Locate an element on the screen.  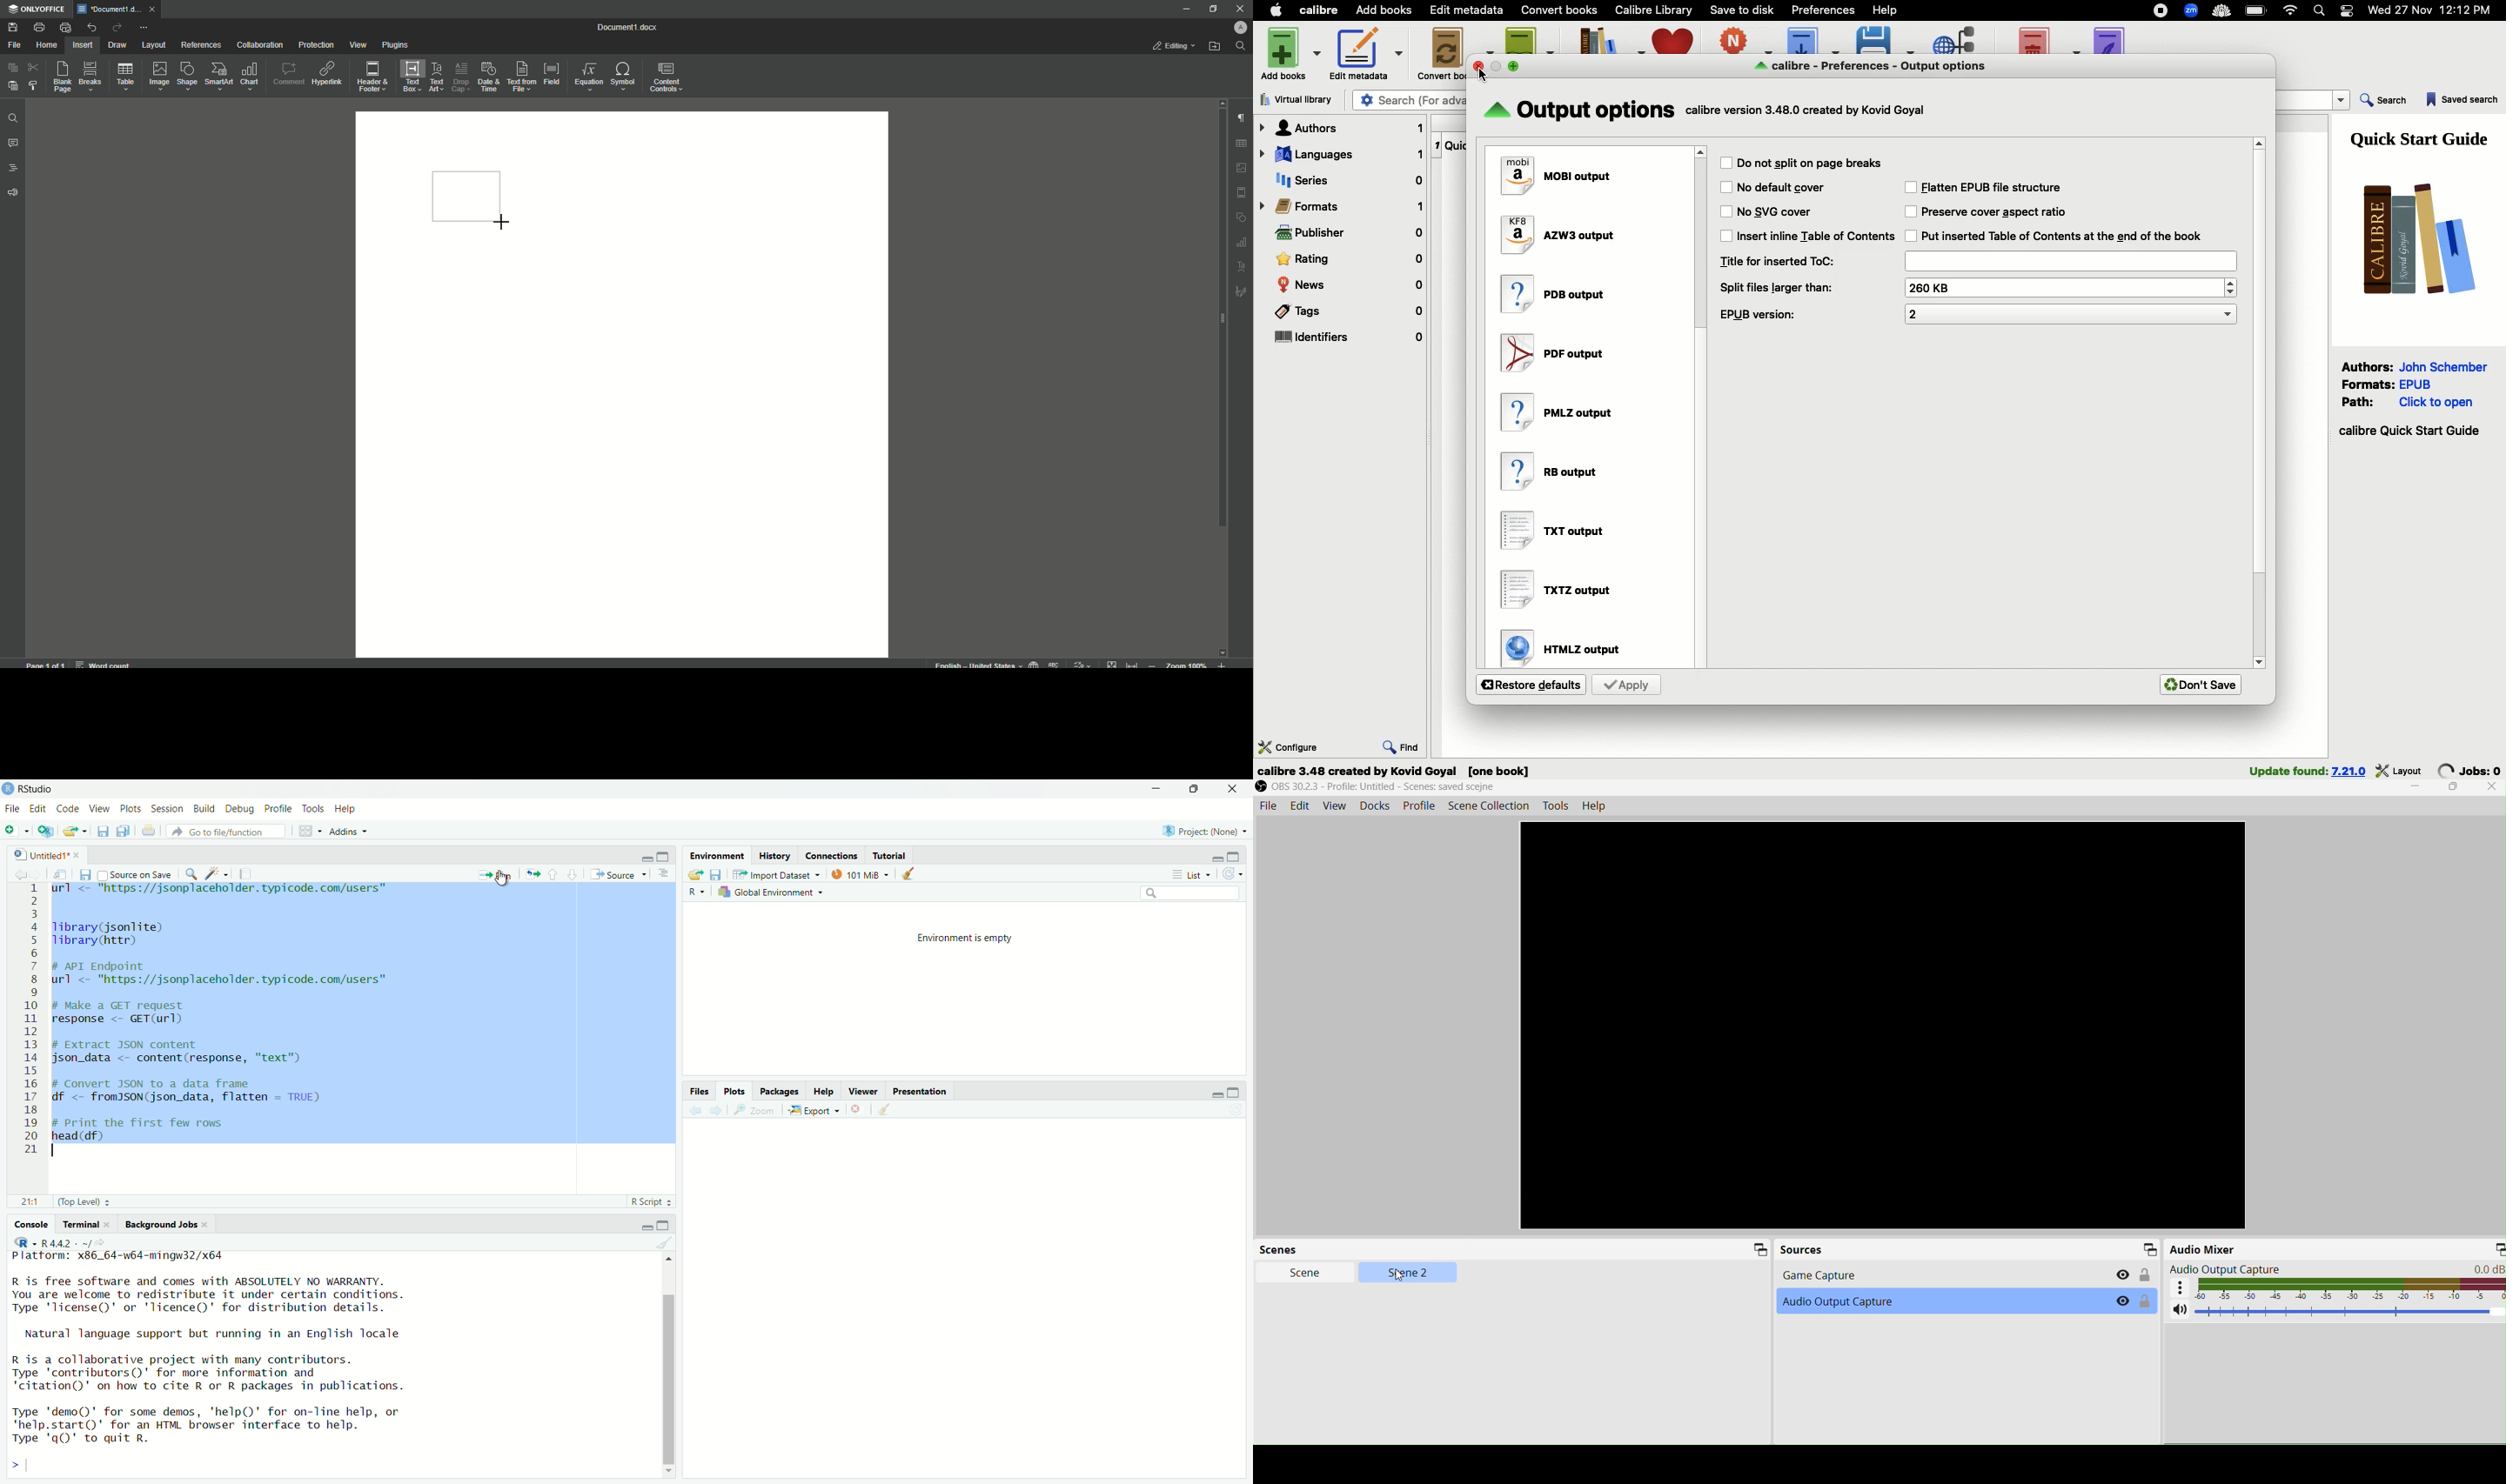
Minimize is located at coordinates (2414, 787).